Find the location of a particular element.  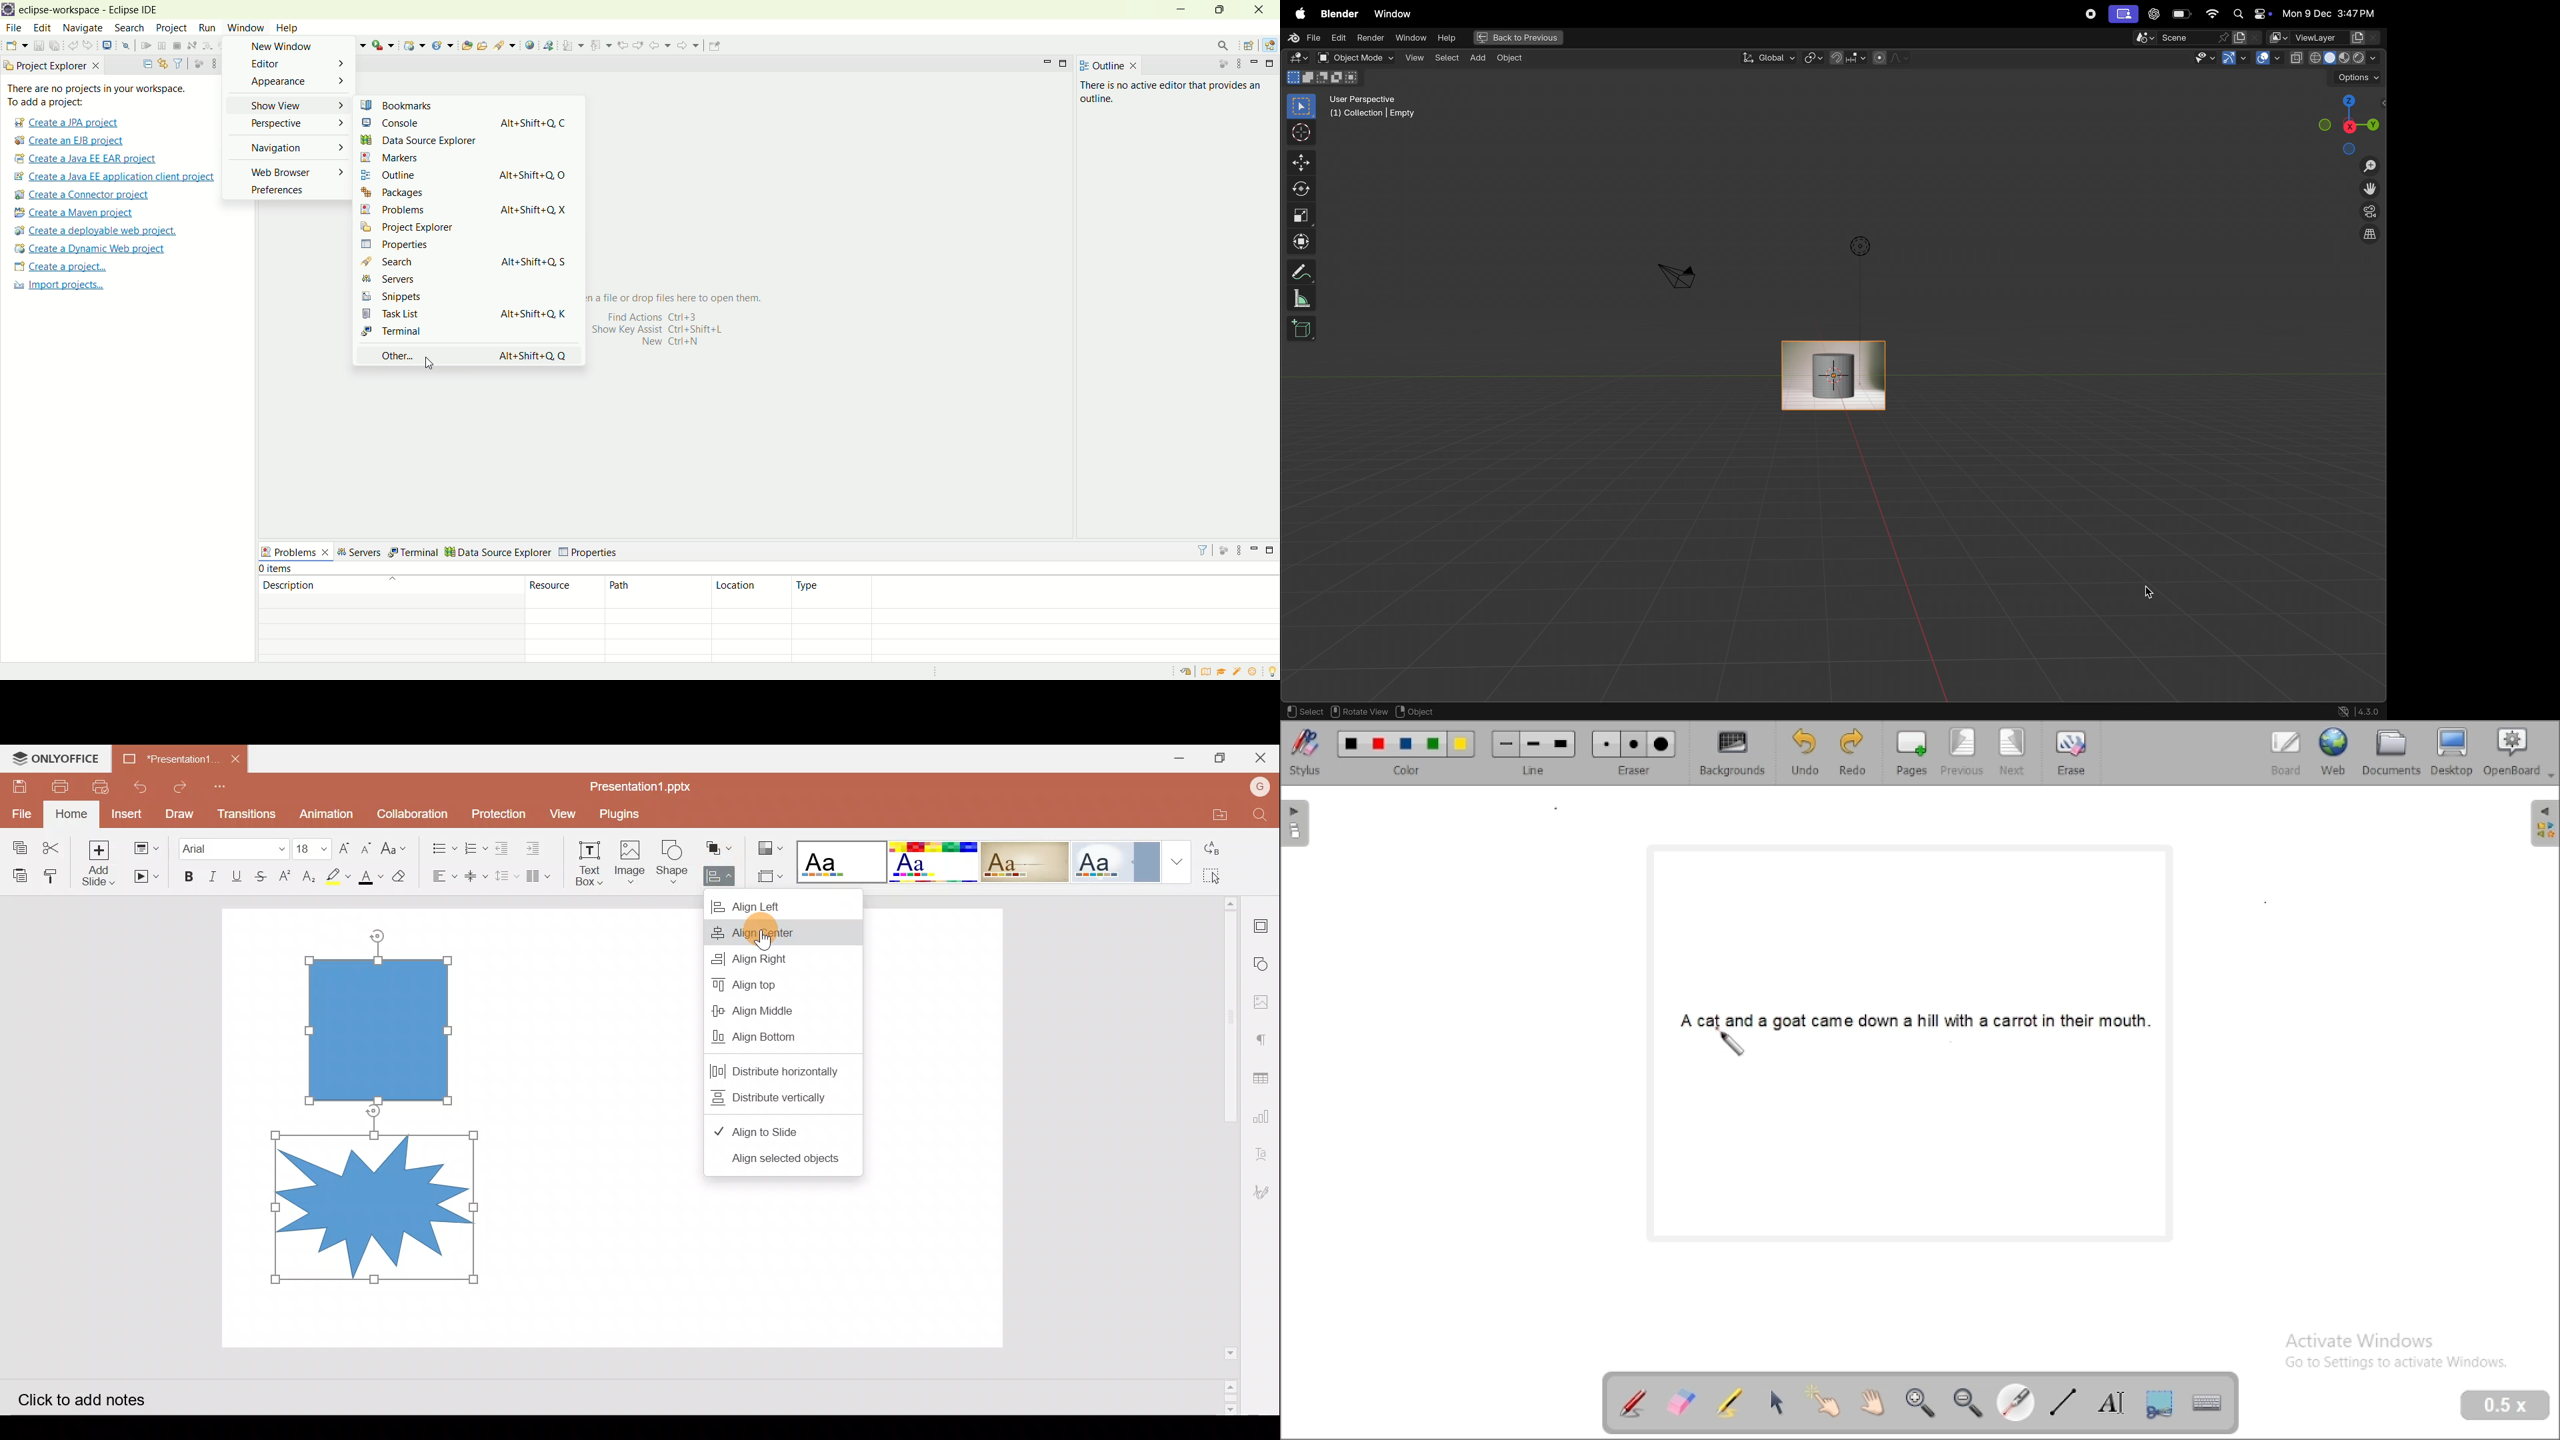

overlays is located at coordinates (2266, 58).